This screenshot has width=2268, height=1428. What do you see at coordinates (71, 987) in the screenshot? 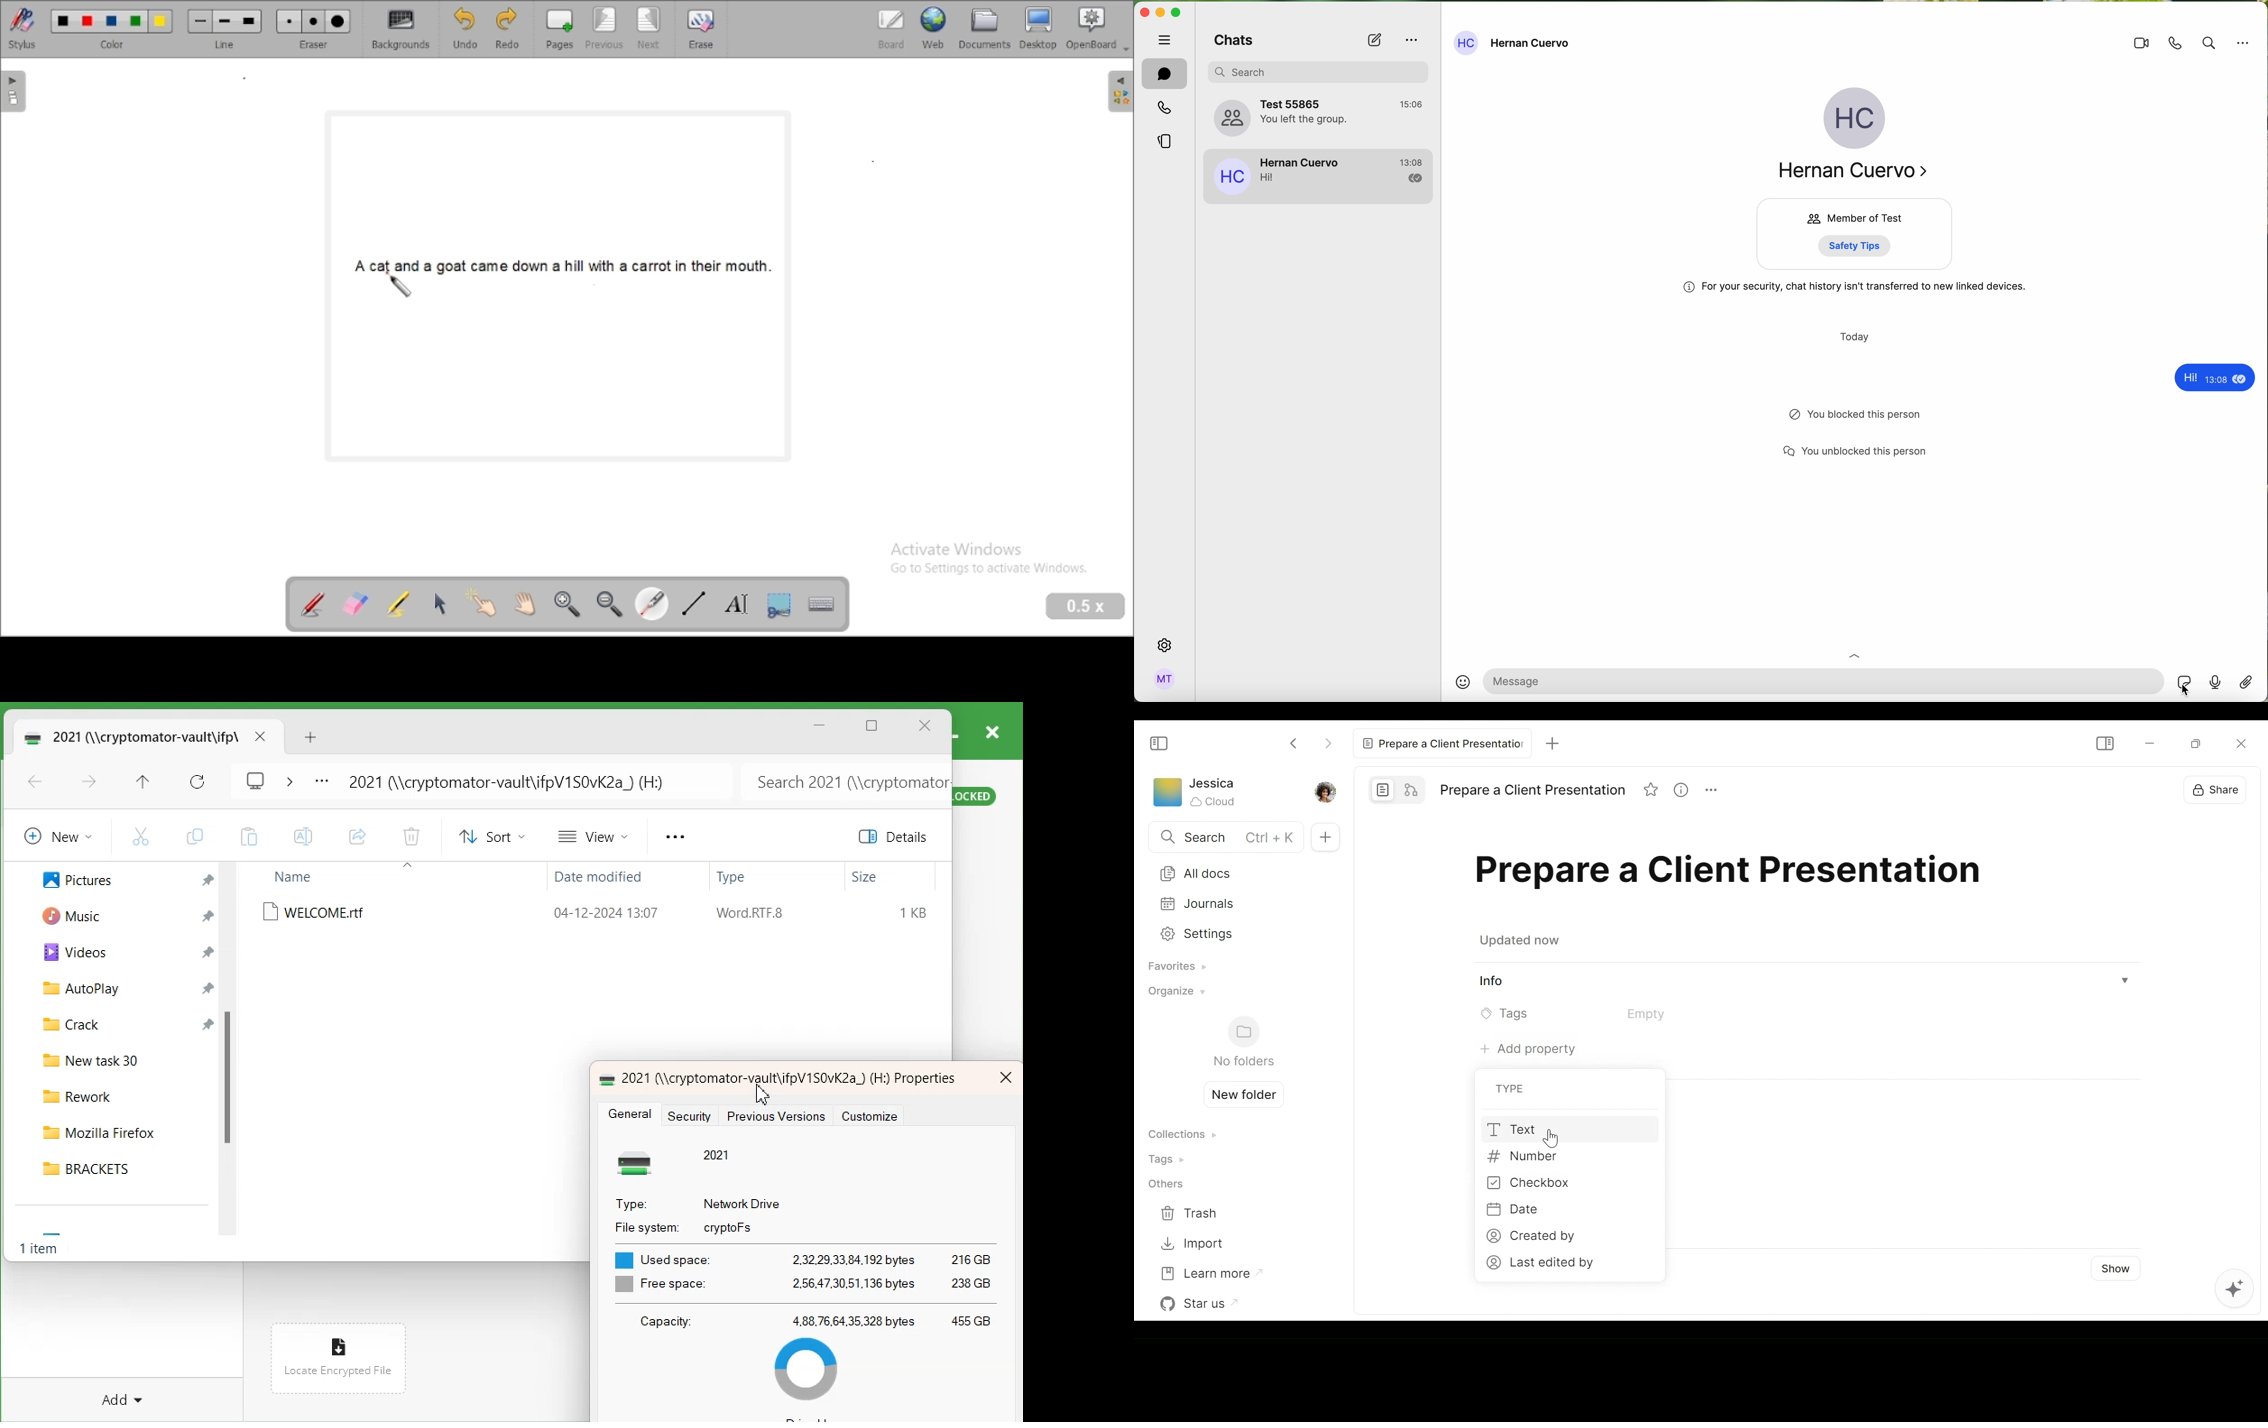
I see `AutoPlay` at bounding box center [71, 987].